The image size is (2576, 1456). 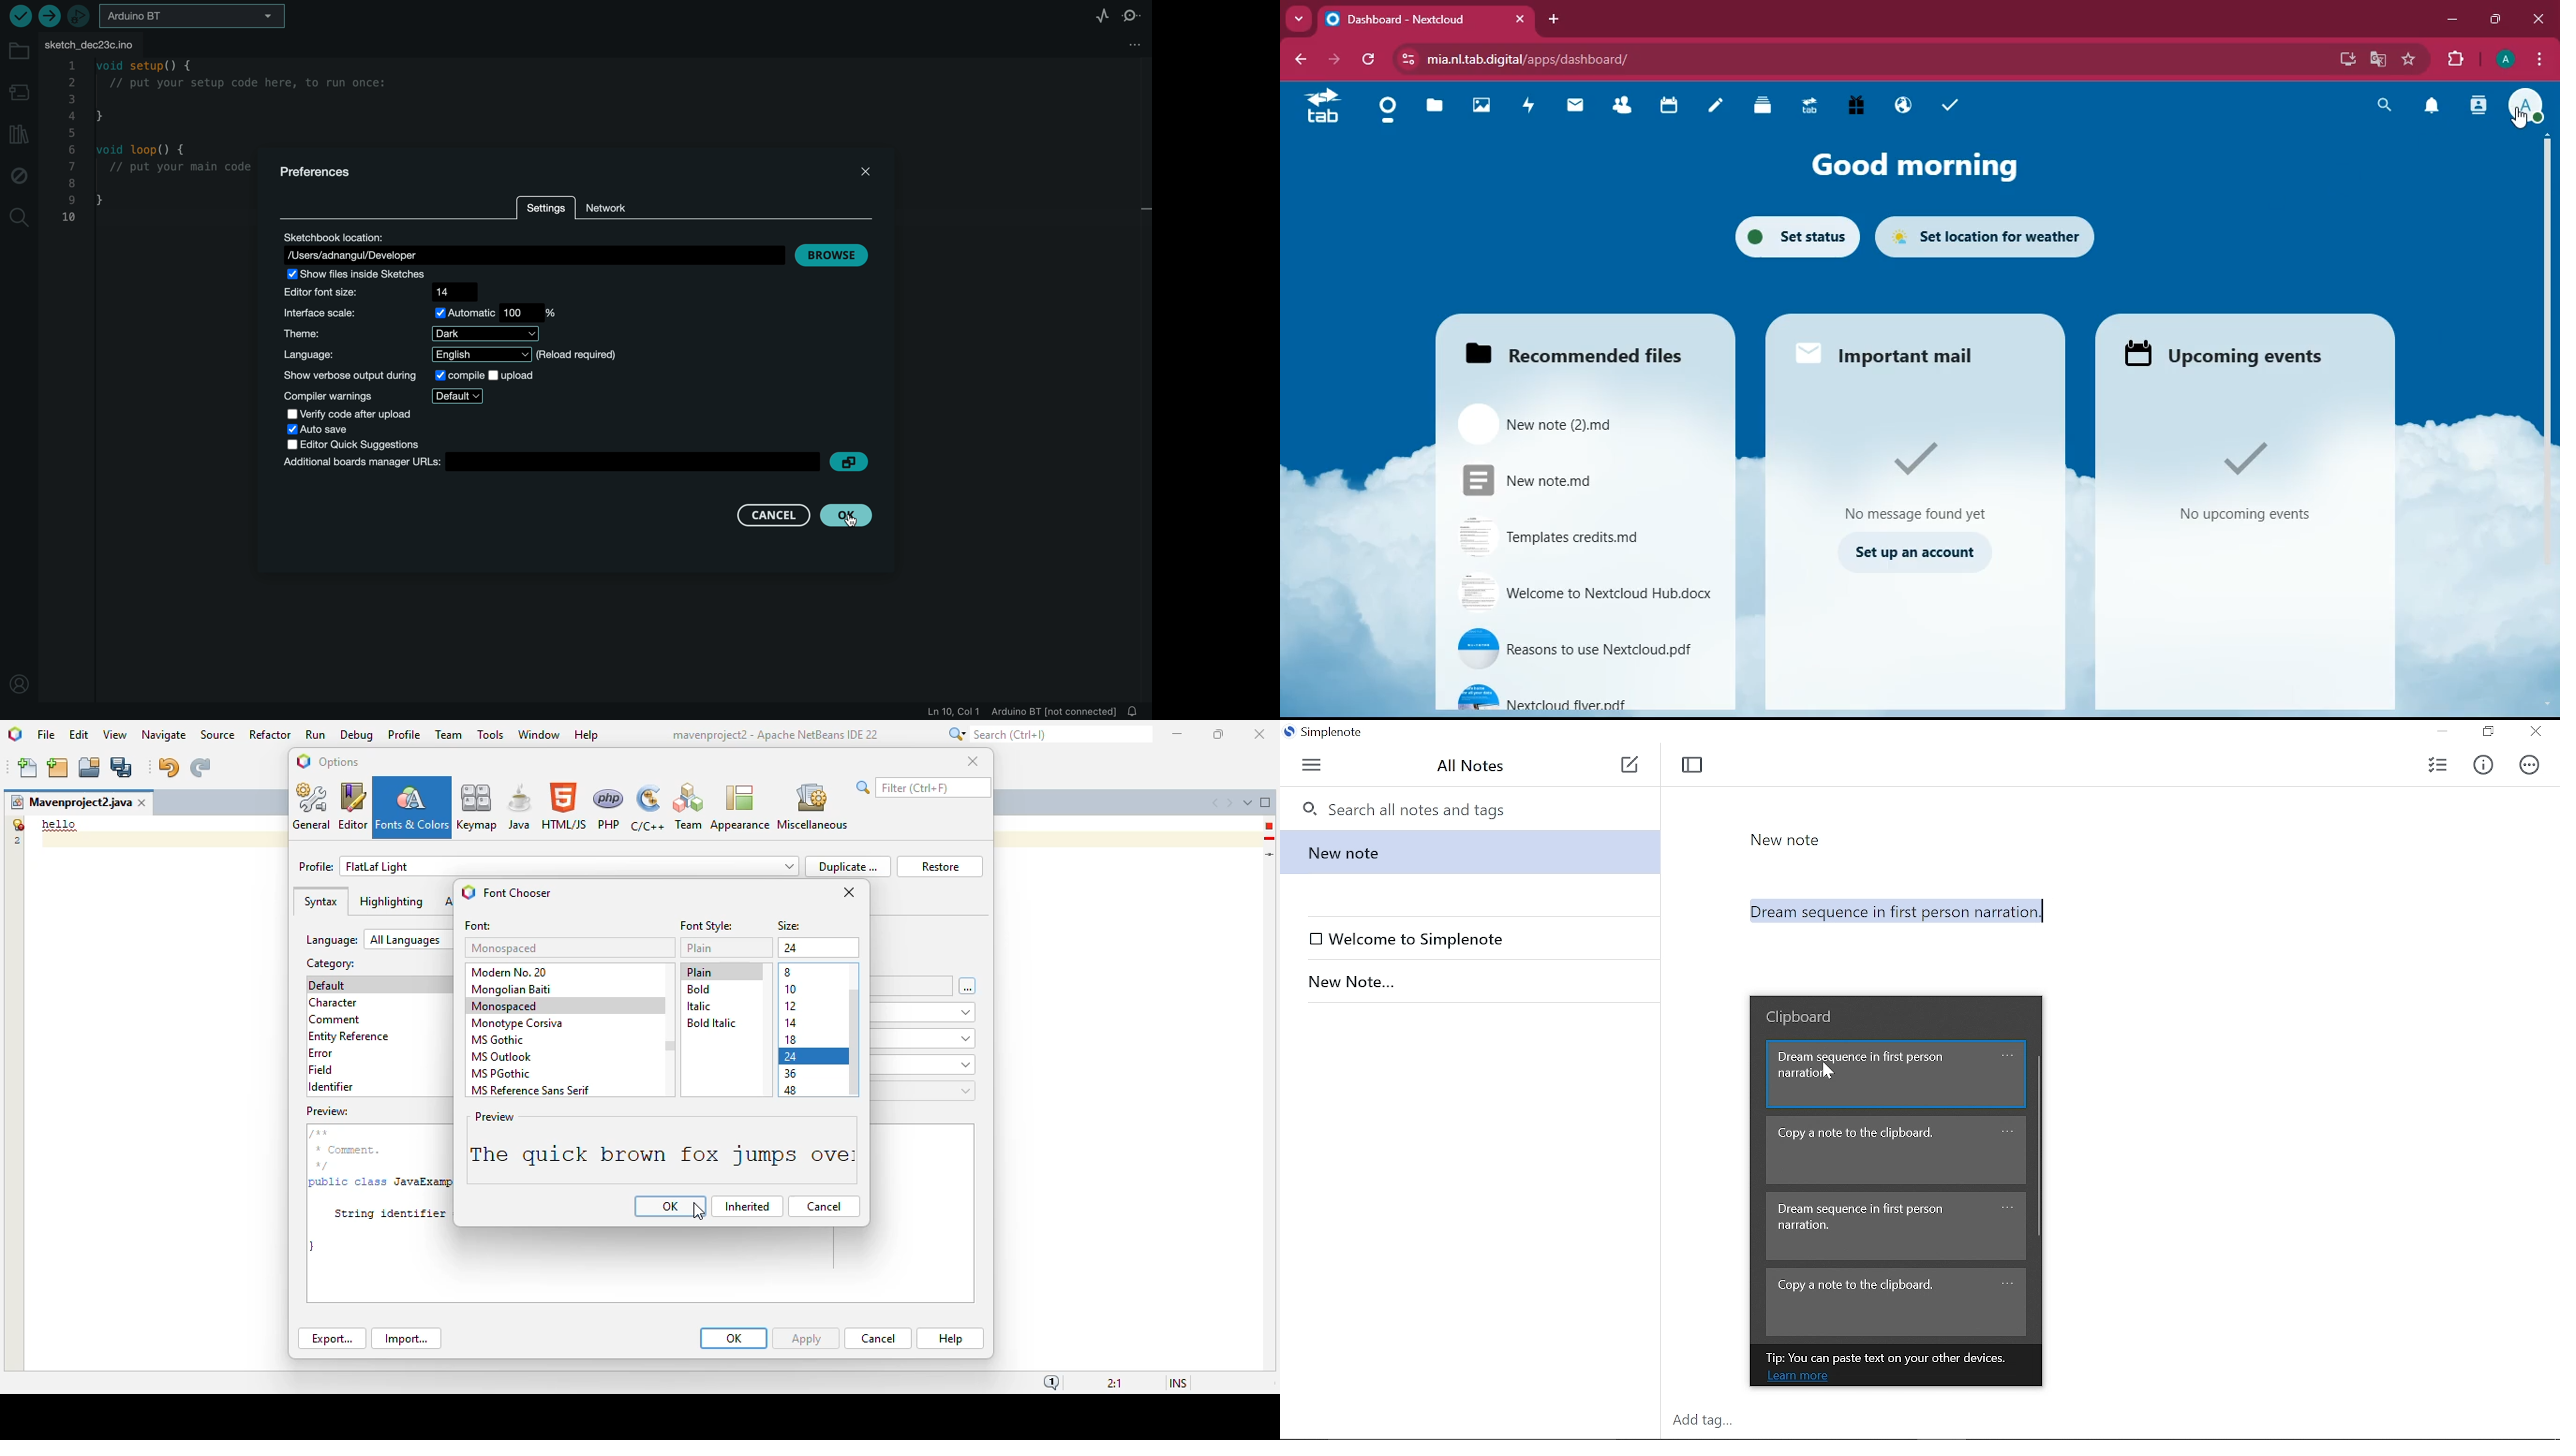 I want to click on tab, so click(x=1327, y=109).